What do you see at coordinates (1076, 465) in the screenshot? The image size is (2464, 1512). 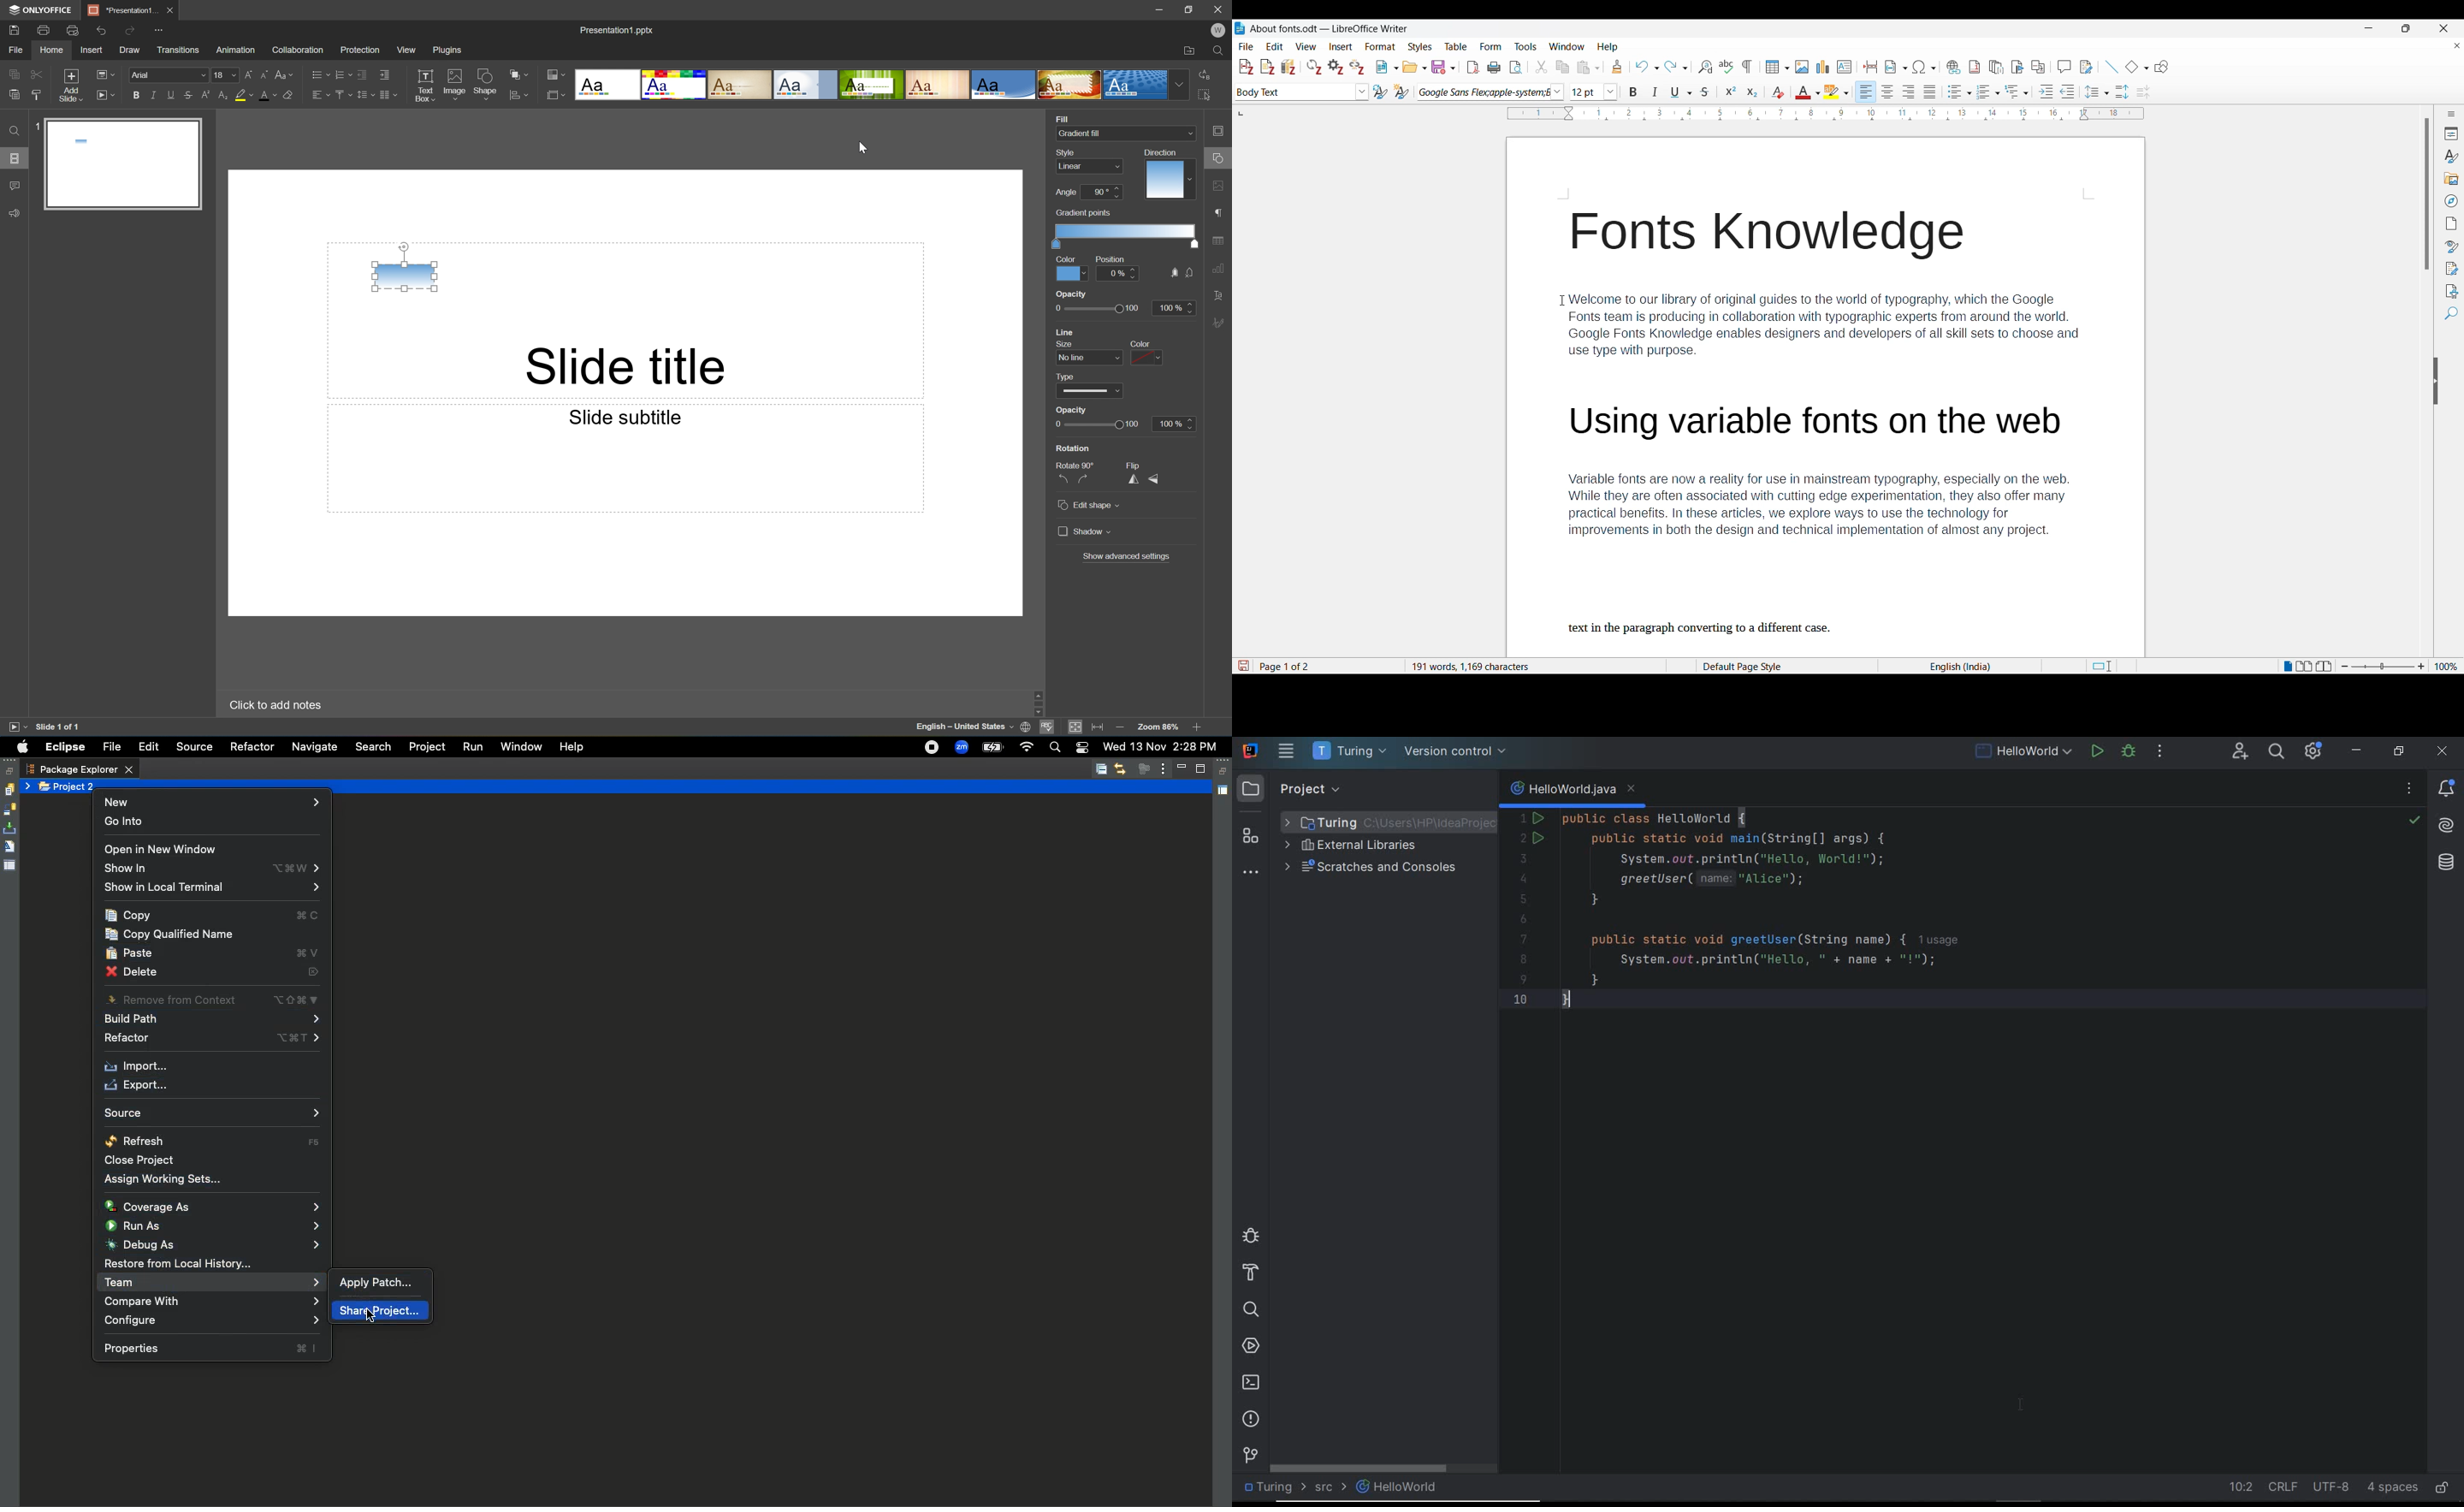 I see `Rotate 90°` at bounding box center [1076, 465].